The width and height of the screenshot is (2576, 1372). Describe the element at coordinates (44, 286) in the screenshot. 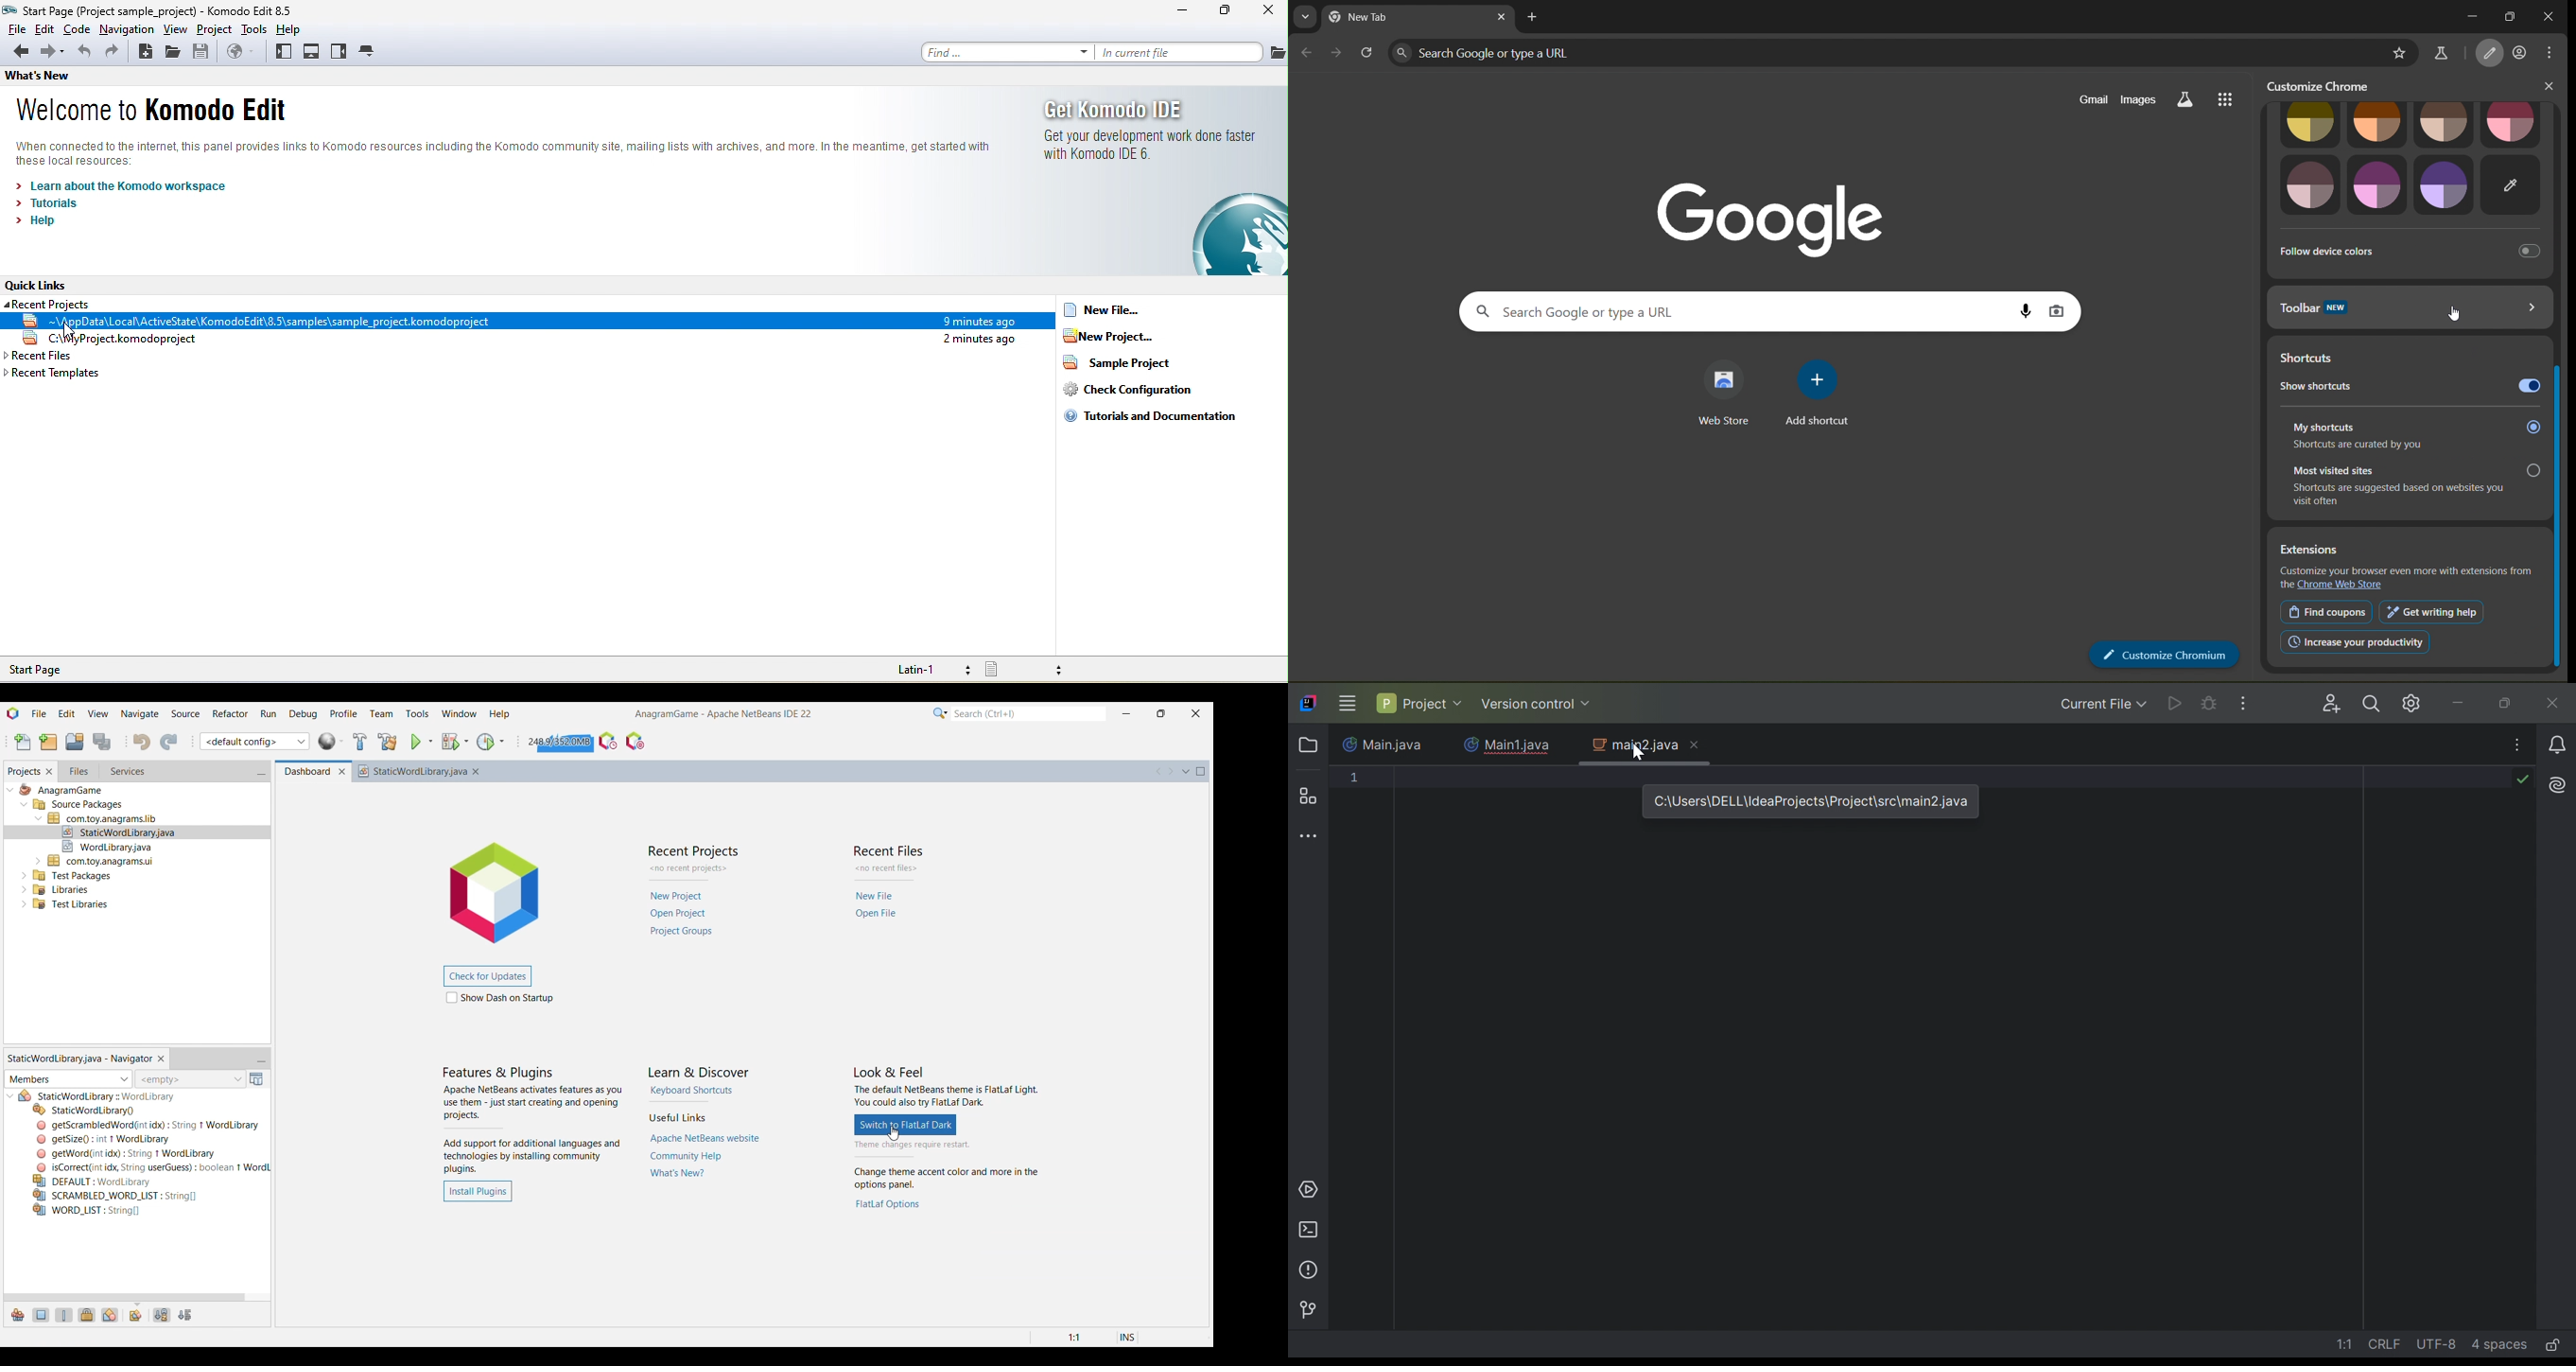

I see `quick link` at that location.